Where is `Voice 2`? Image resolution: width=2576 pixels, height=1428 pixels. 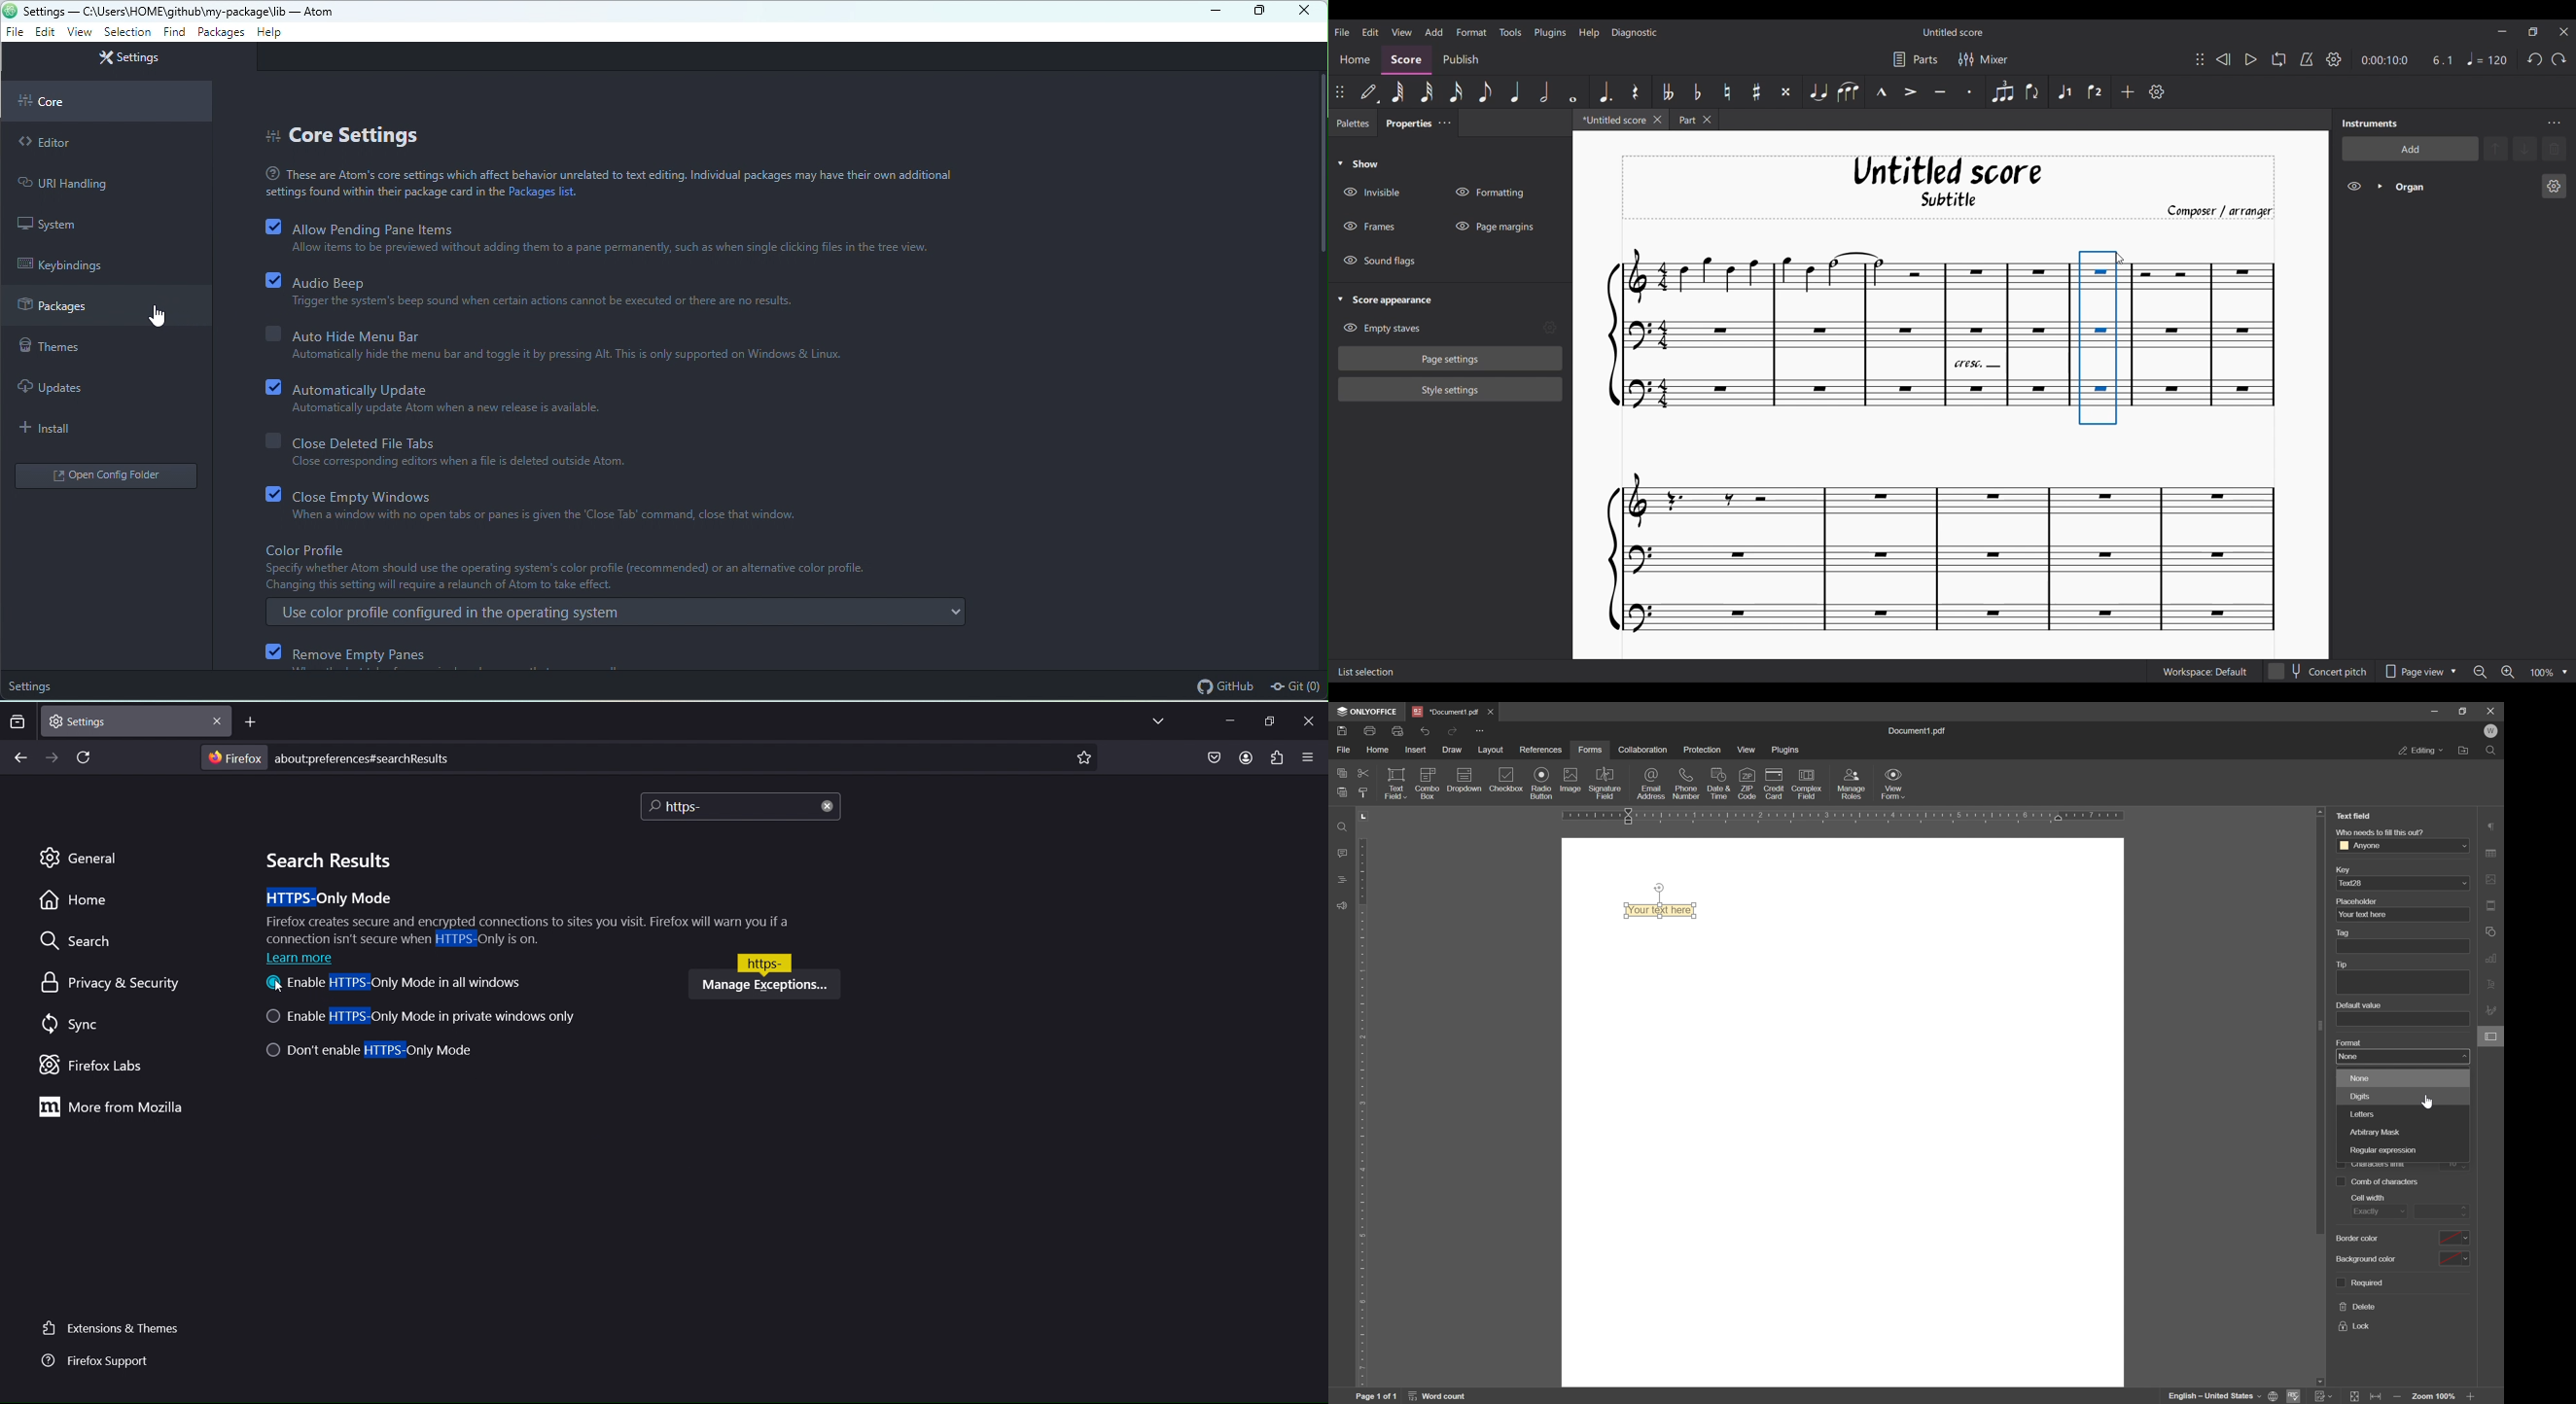
Voice 2 is located at coordinates (2096, 92).